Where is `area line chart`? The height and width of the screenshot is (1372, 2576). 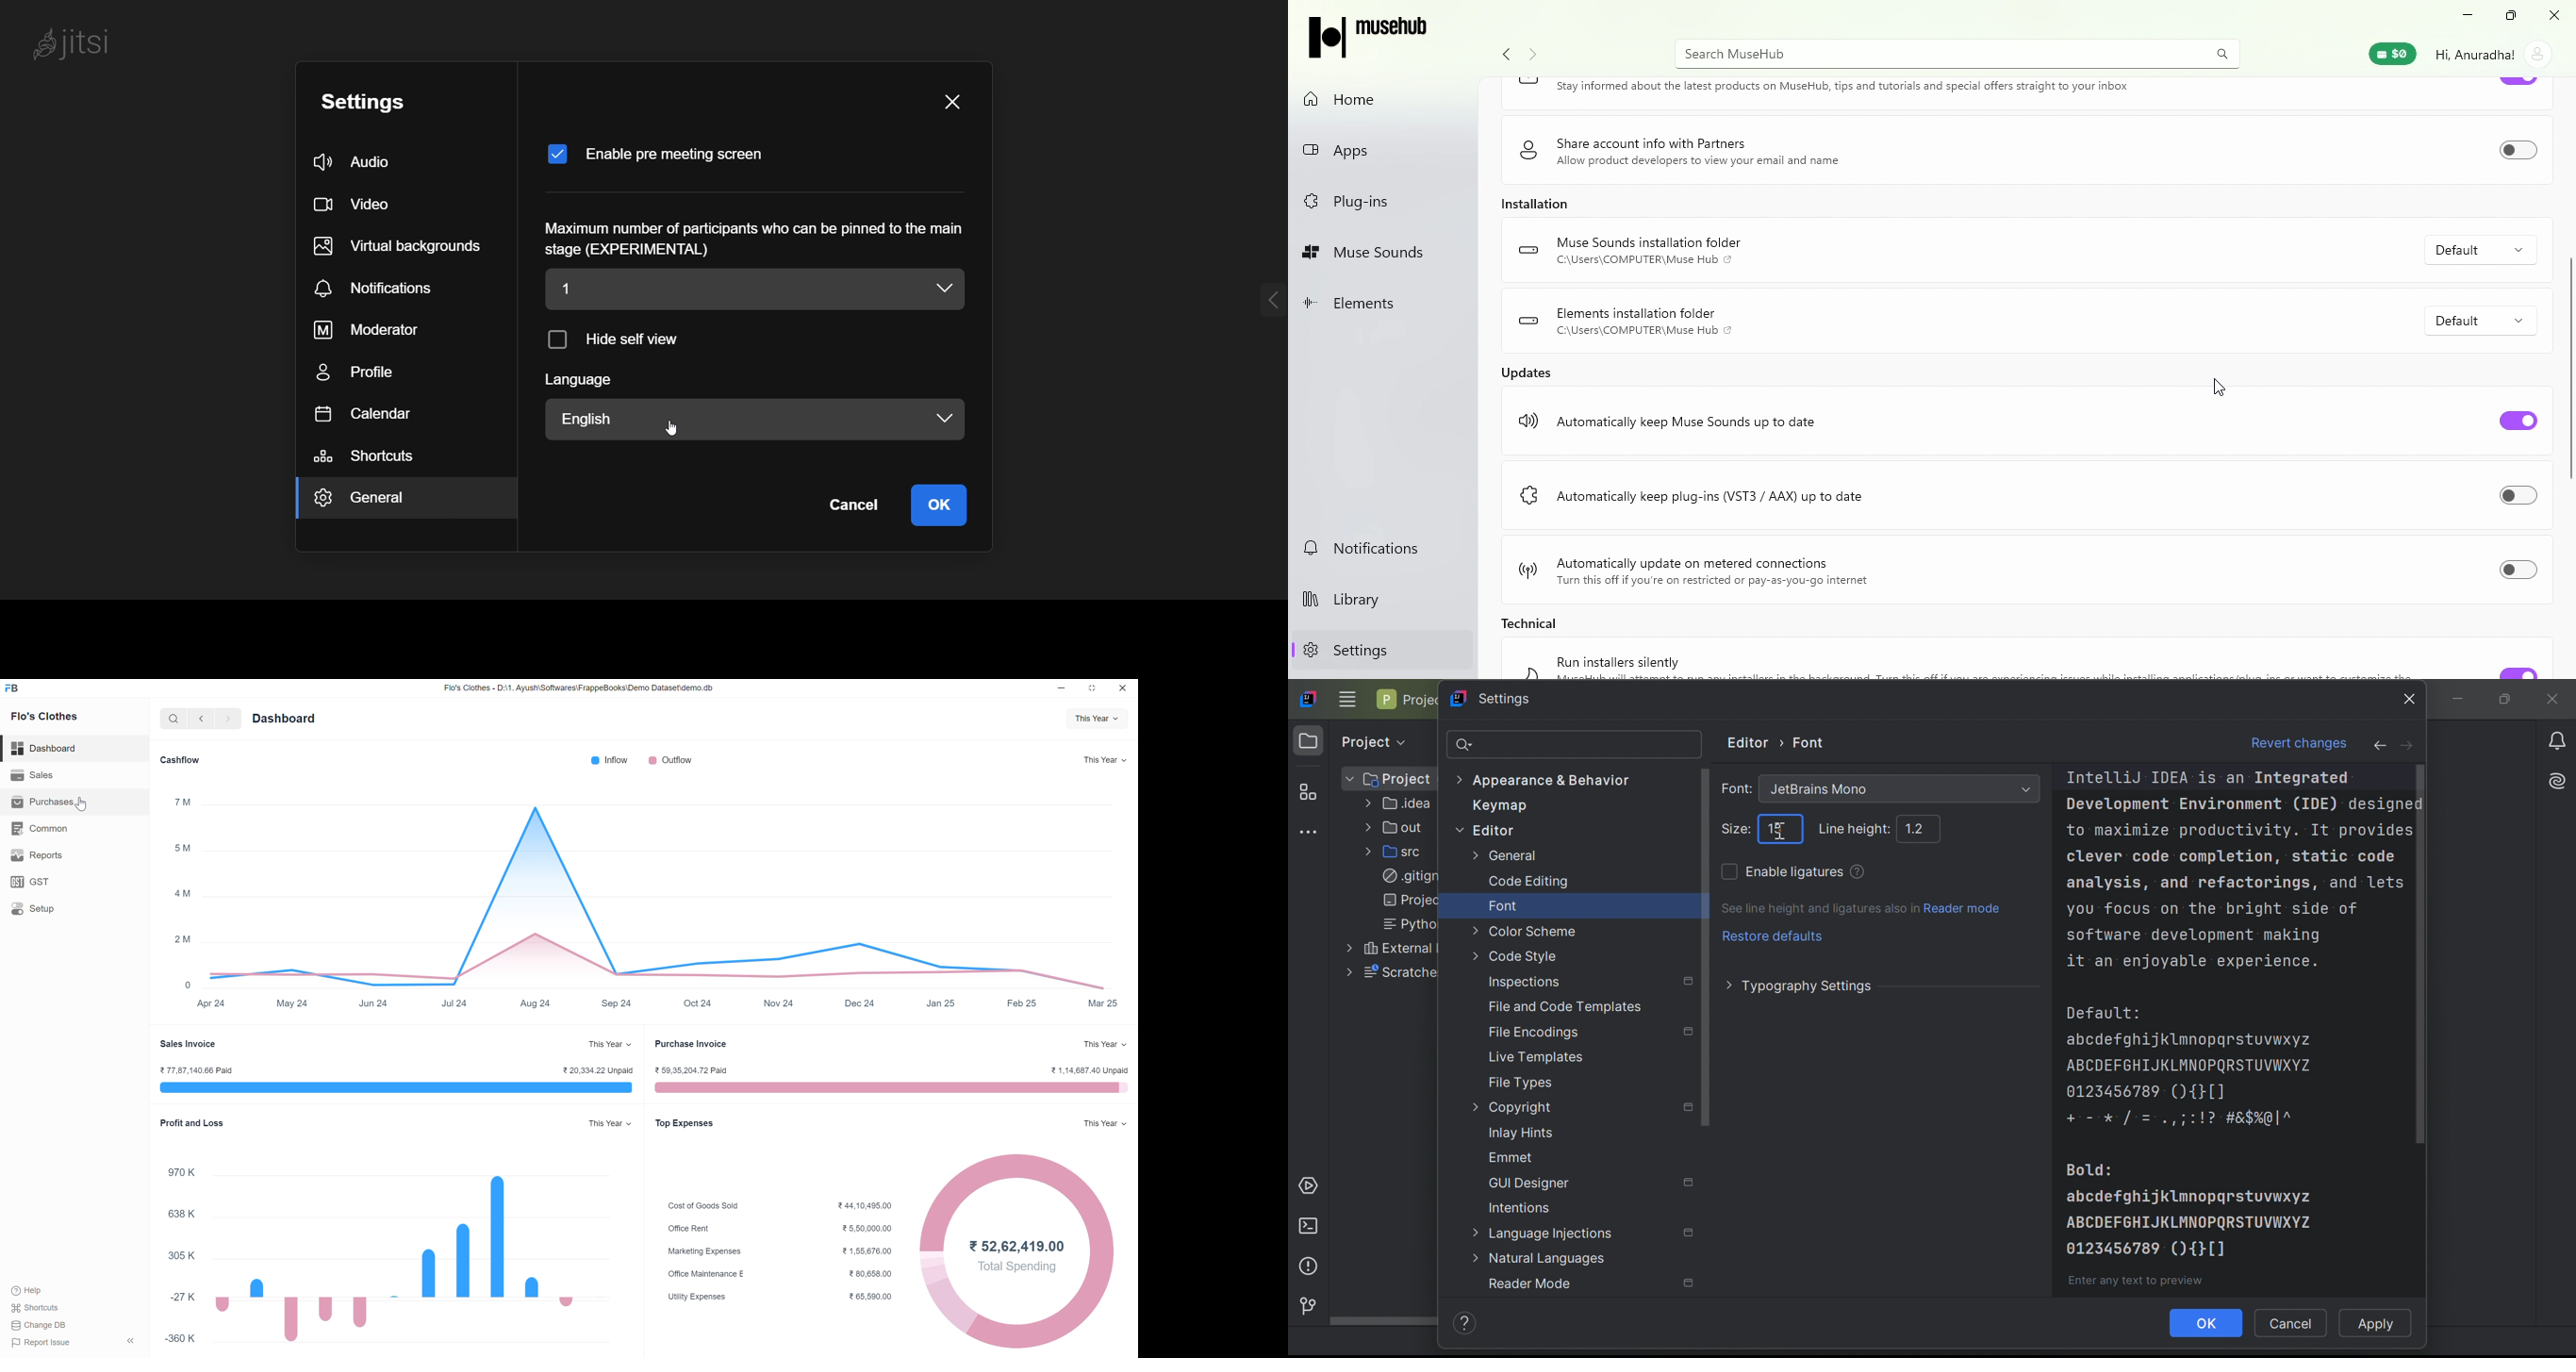
area line chart is located at coordinates (658, 893).